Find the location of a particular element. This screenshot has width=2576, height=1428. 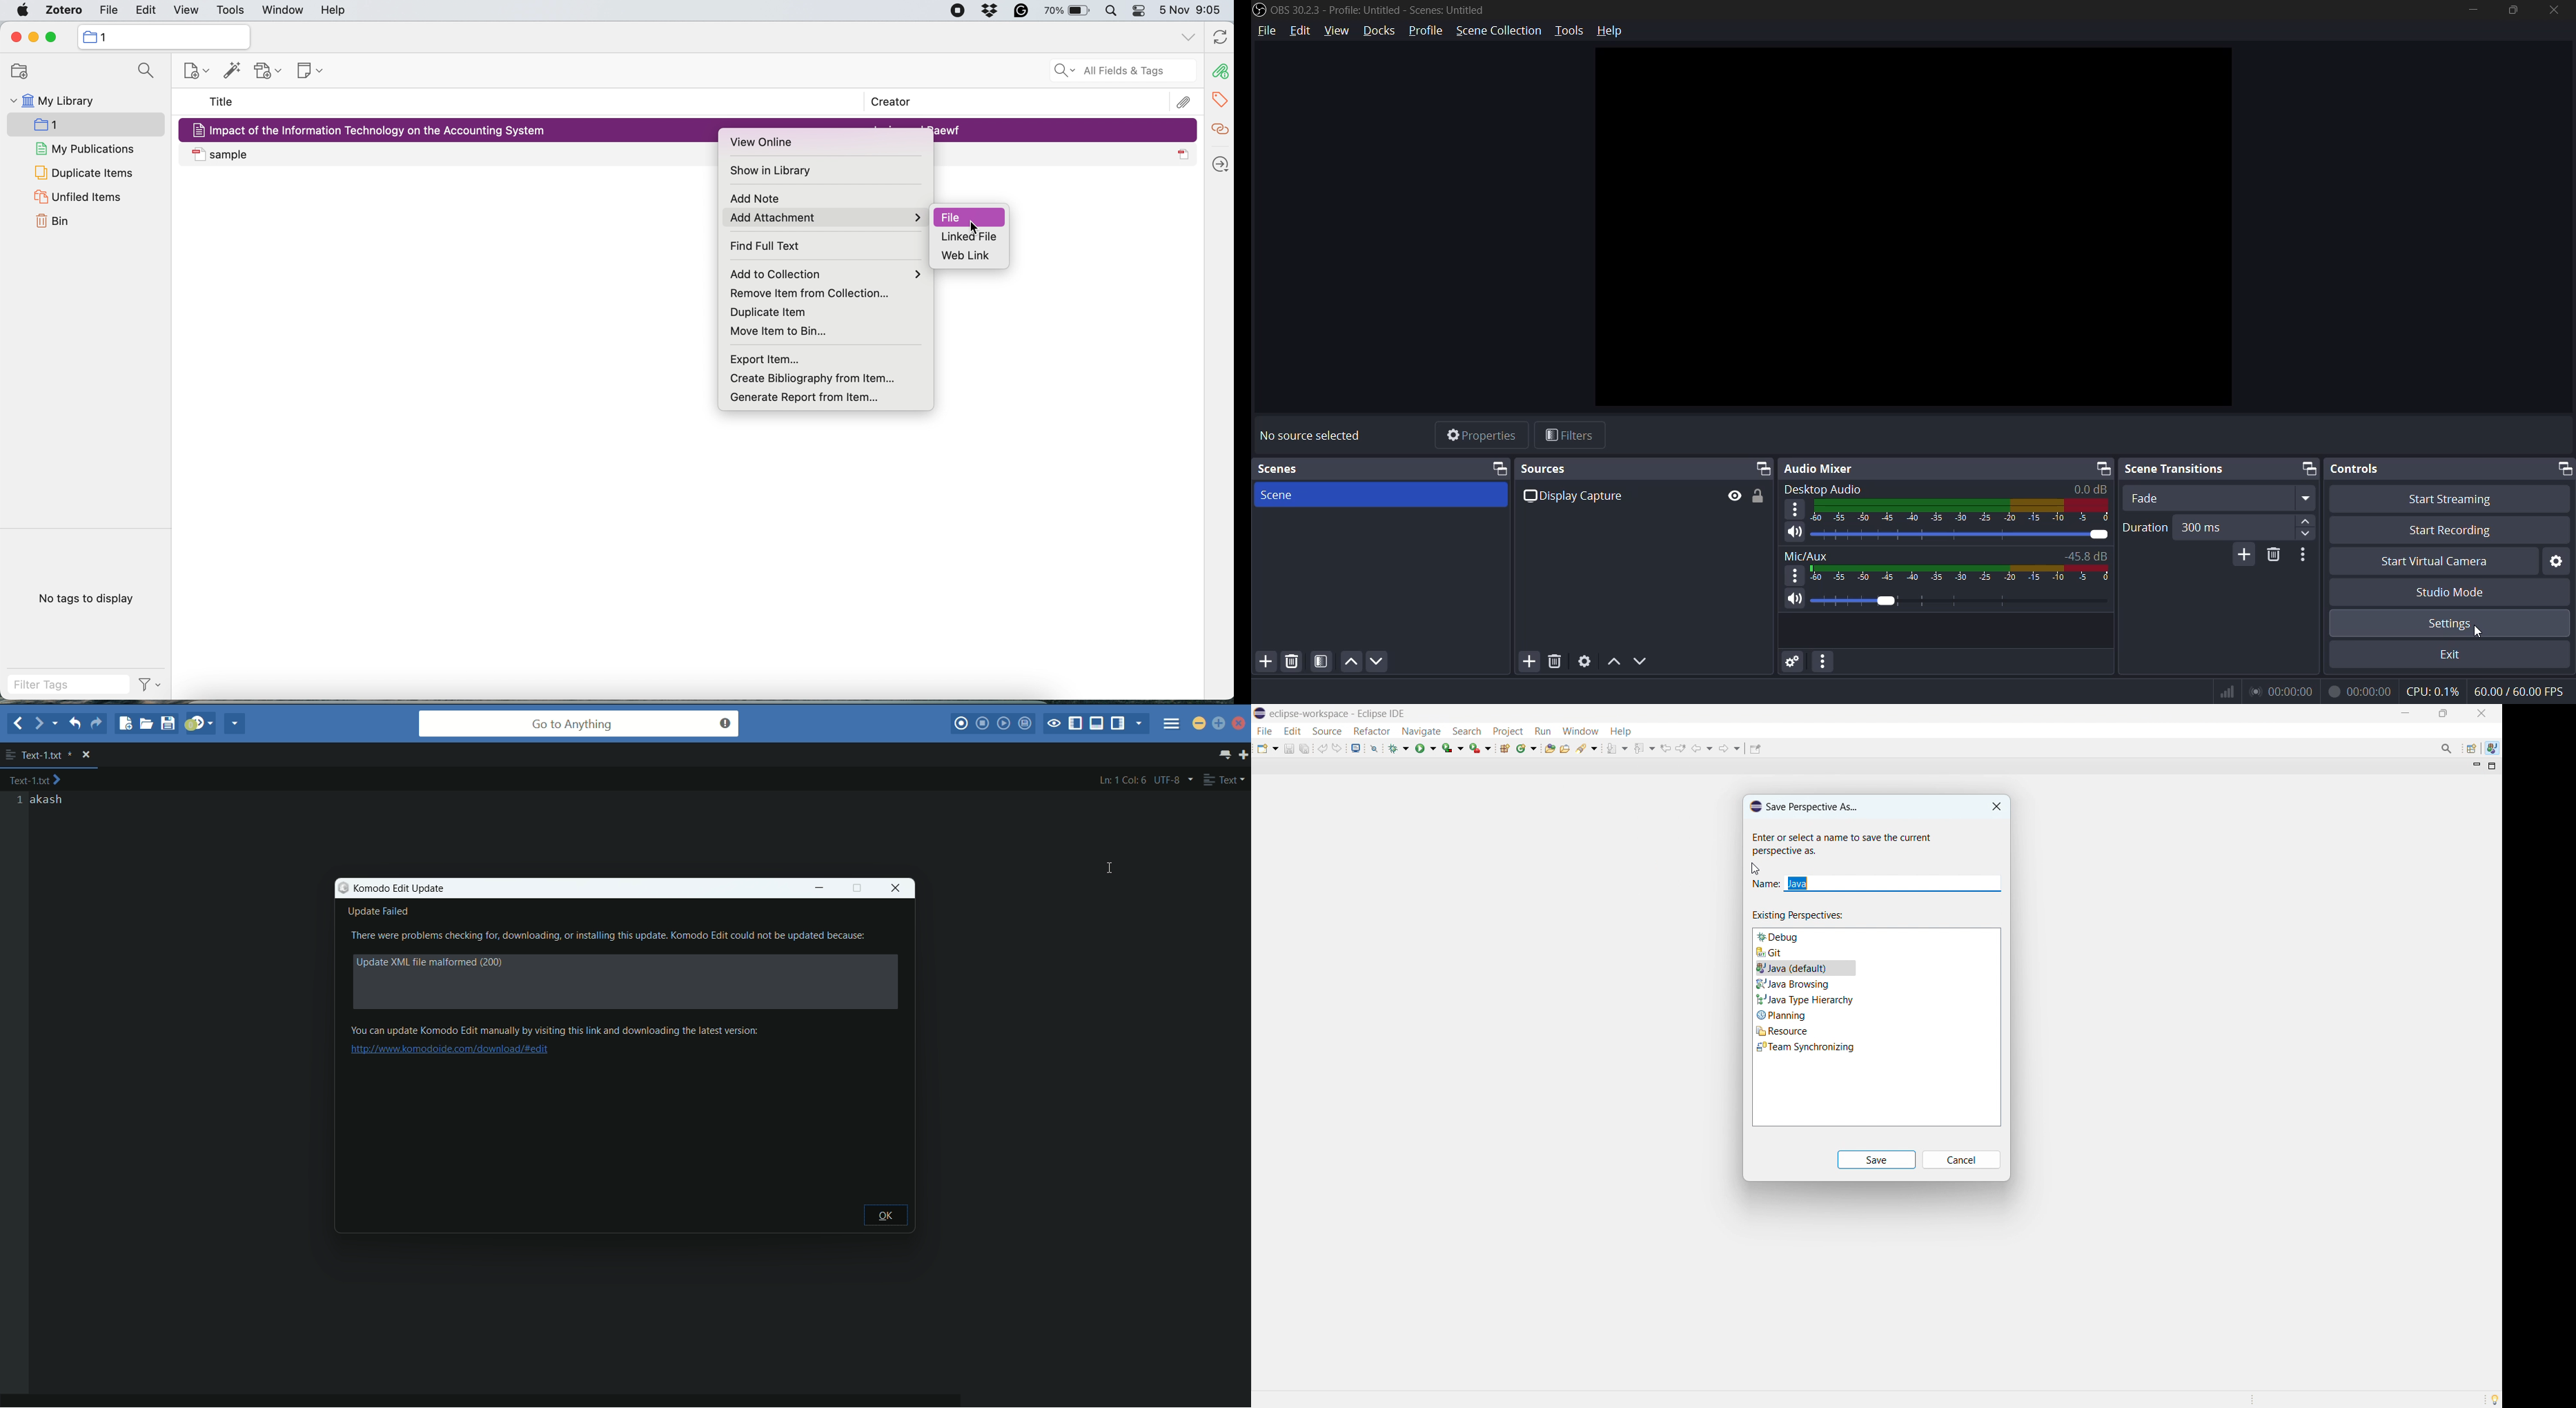

edit is located at coordinates (147, 12).